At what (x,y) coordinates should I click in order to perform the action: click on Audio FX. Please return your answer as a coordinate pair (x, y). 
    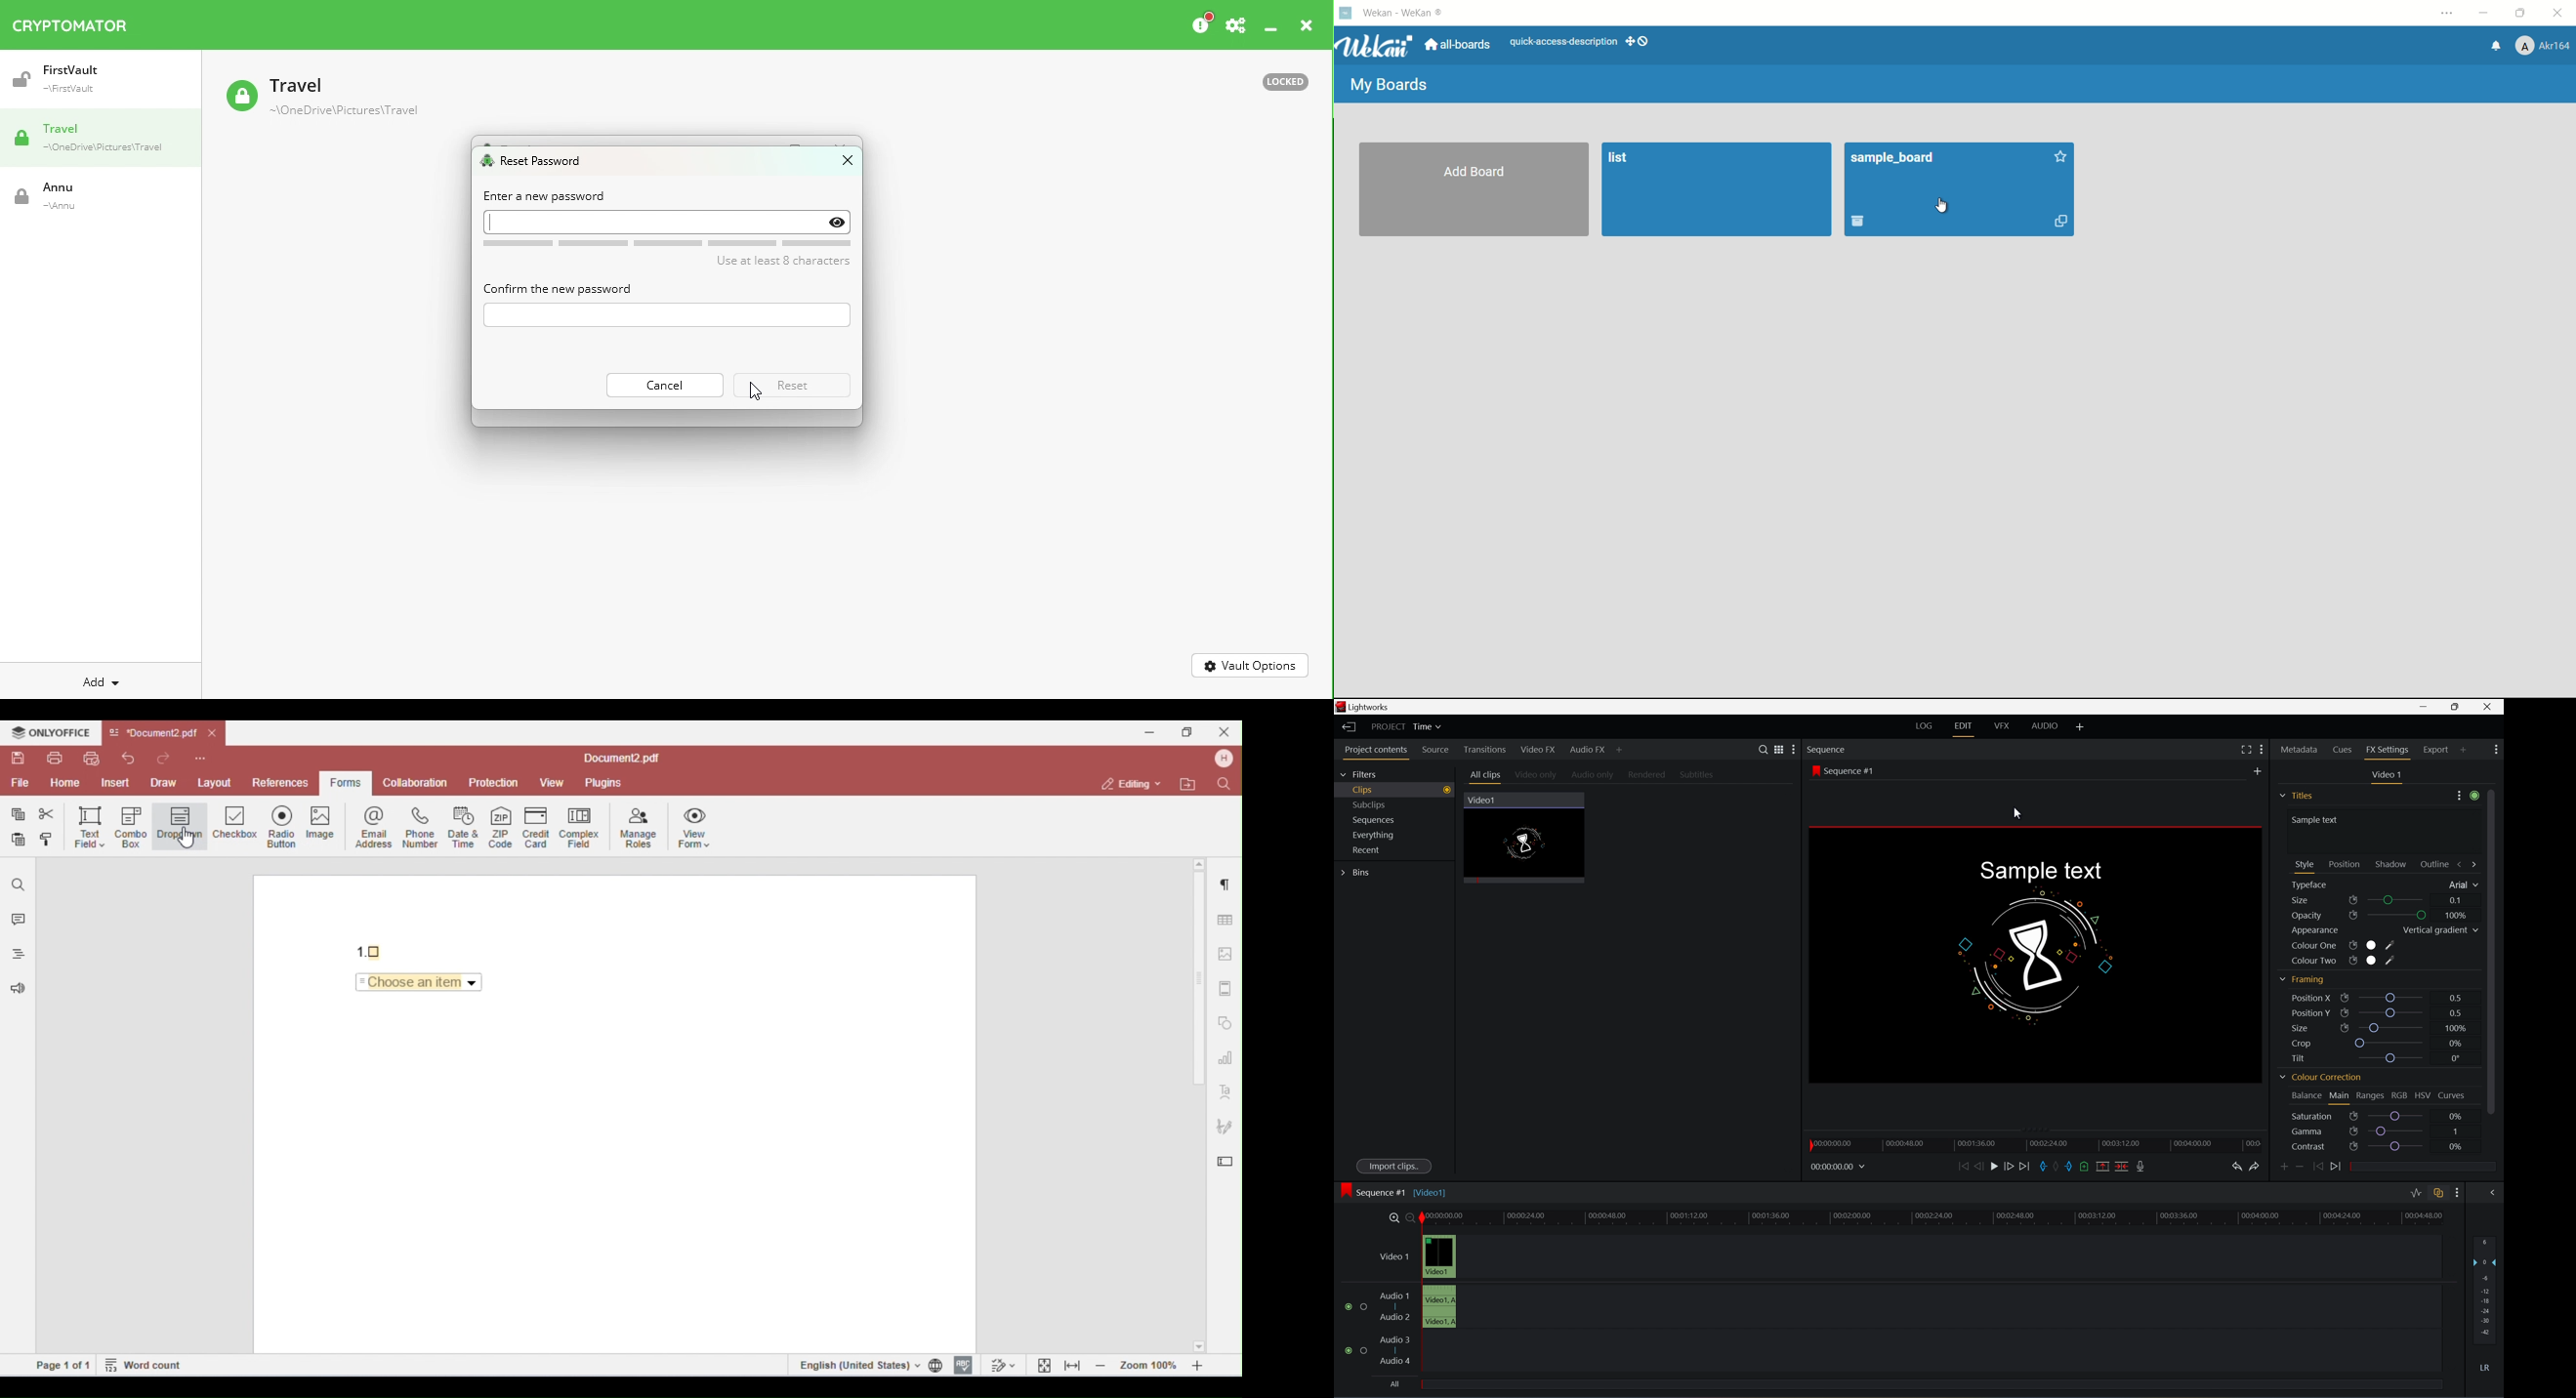
    Looking at the image, I should click on (1588, 750).